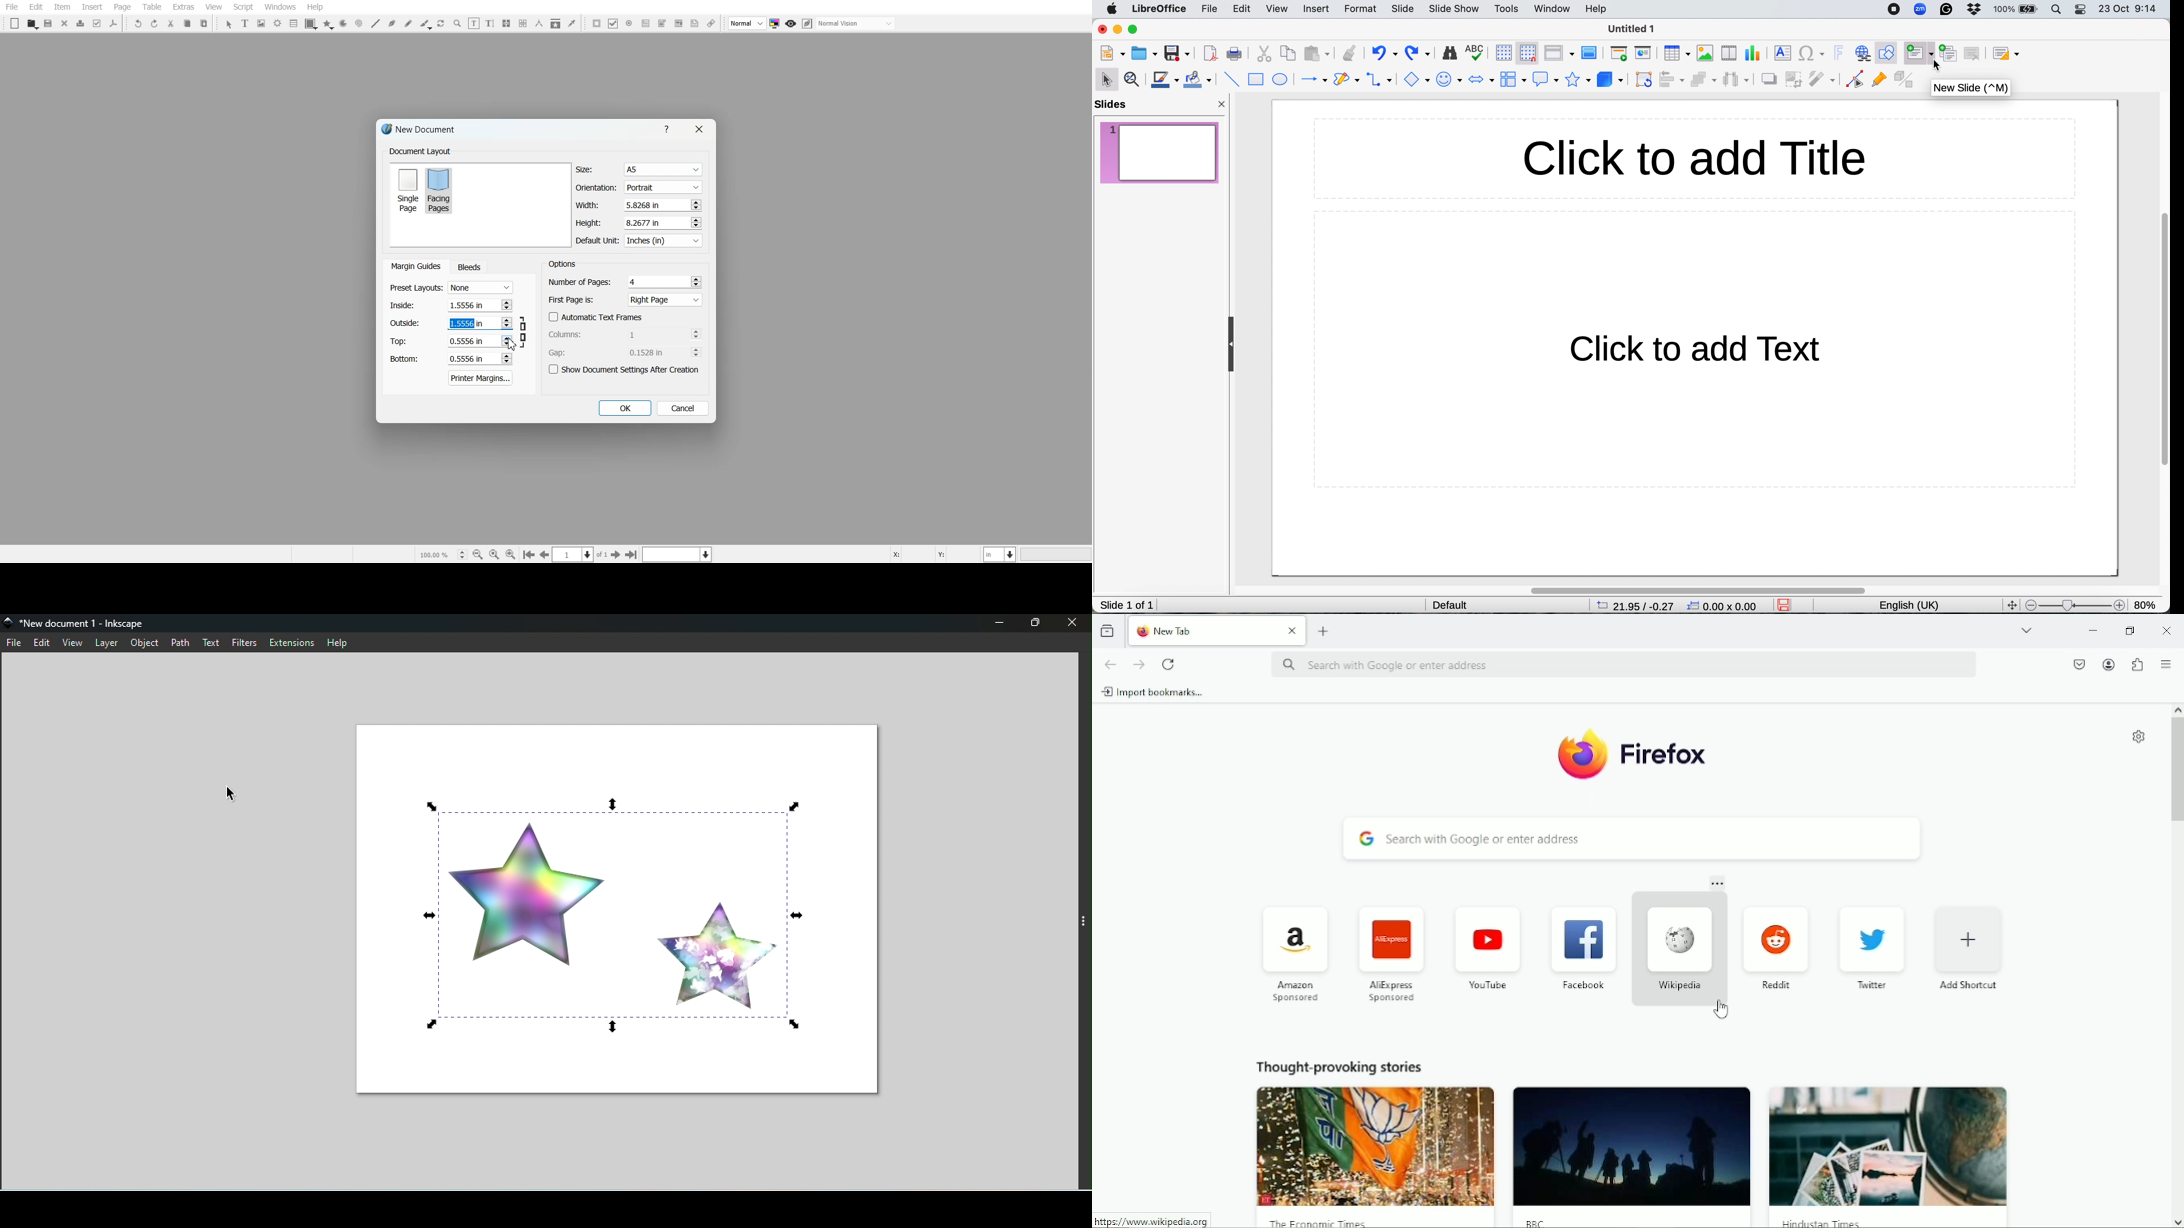 The width and height of the screenshot is (2184, 1232). What do you see at coordinates (425, 24) in the screenshot?
I see `Calligraphic line` at bounding box center [425, 24].